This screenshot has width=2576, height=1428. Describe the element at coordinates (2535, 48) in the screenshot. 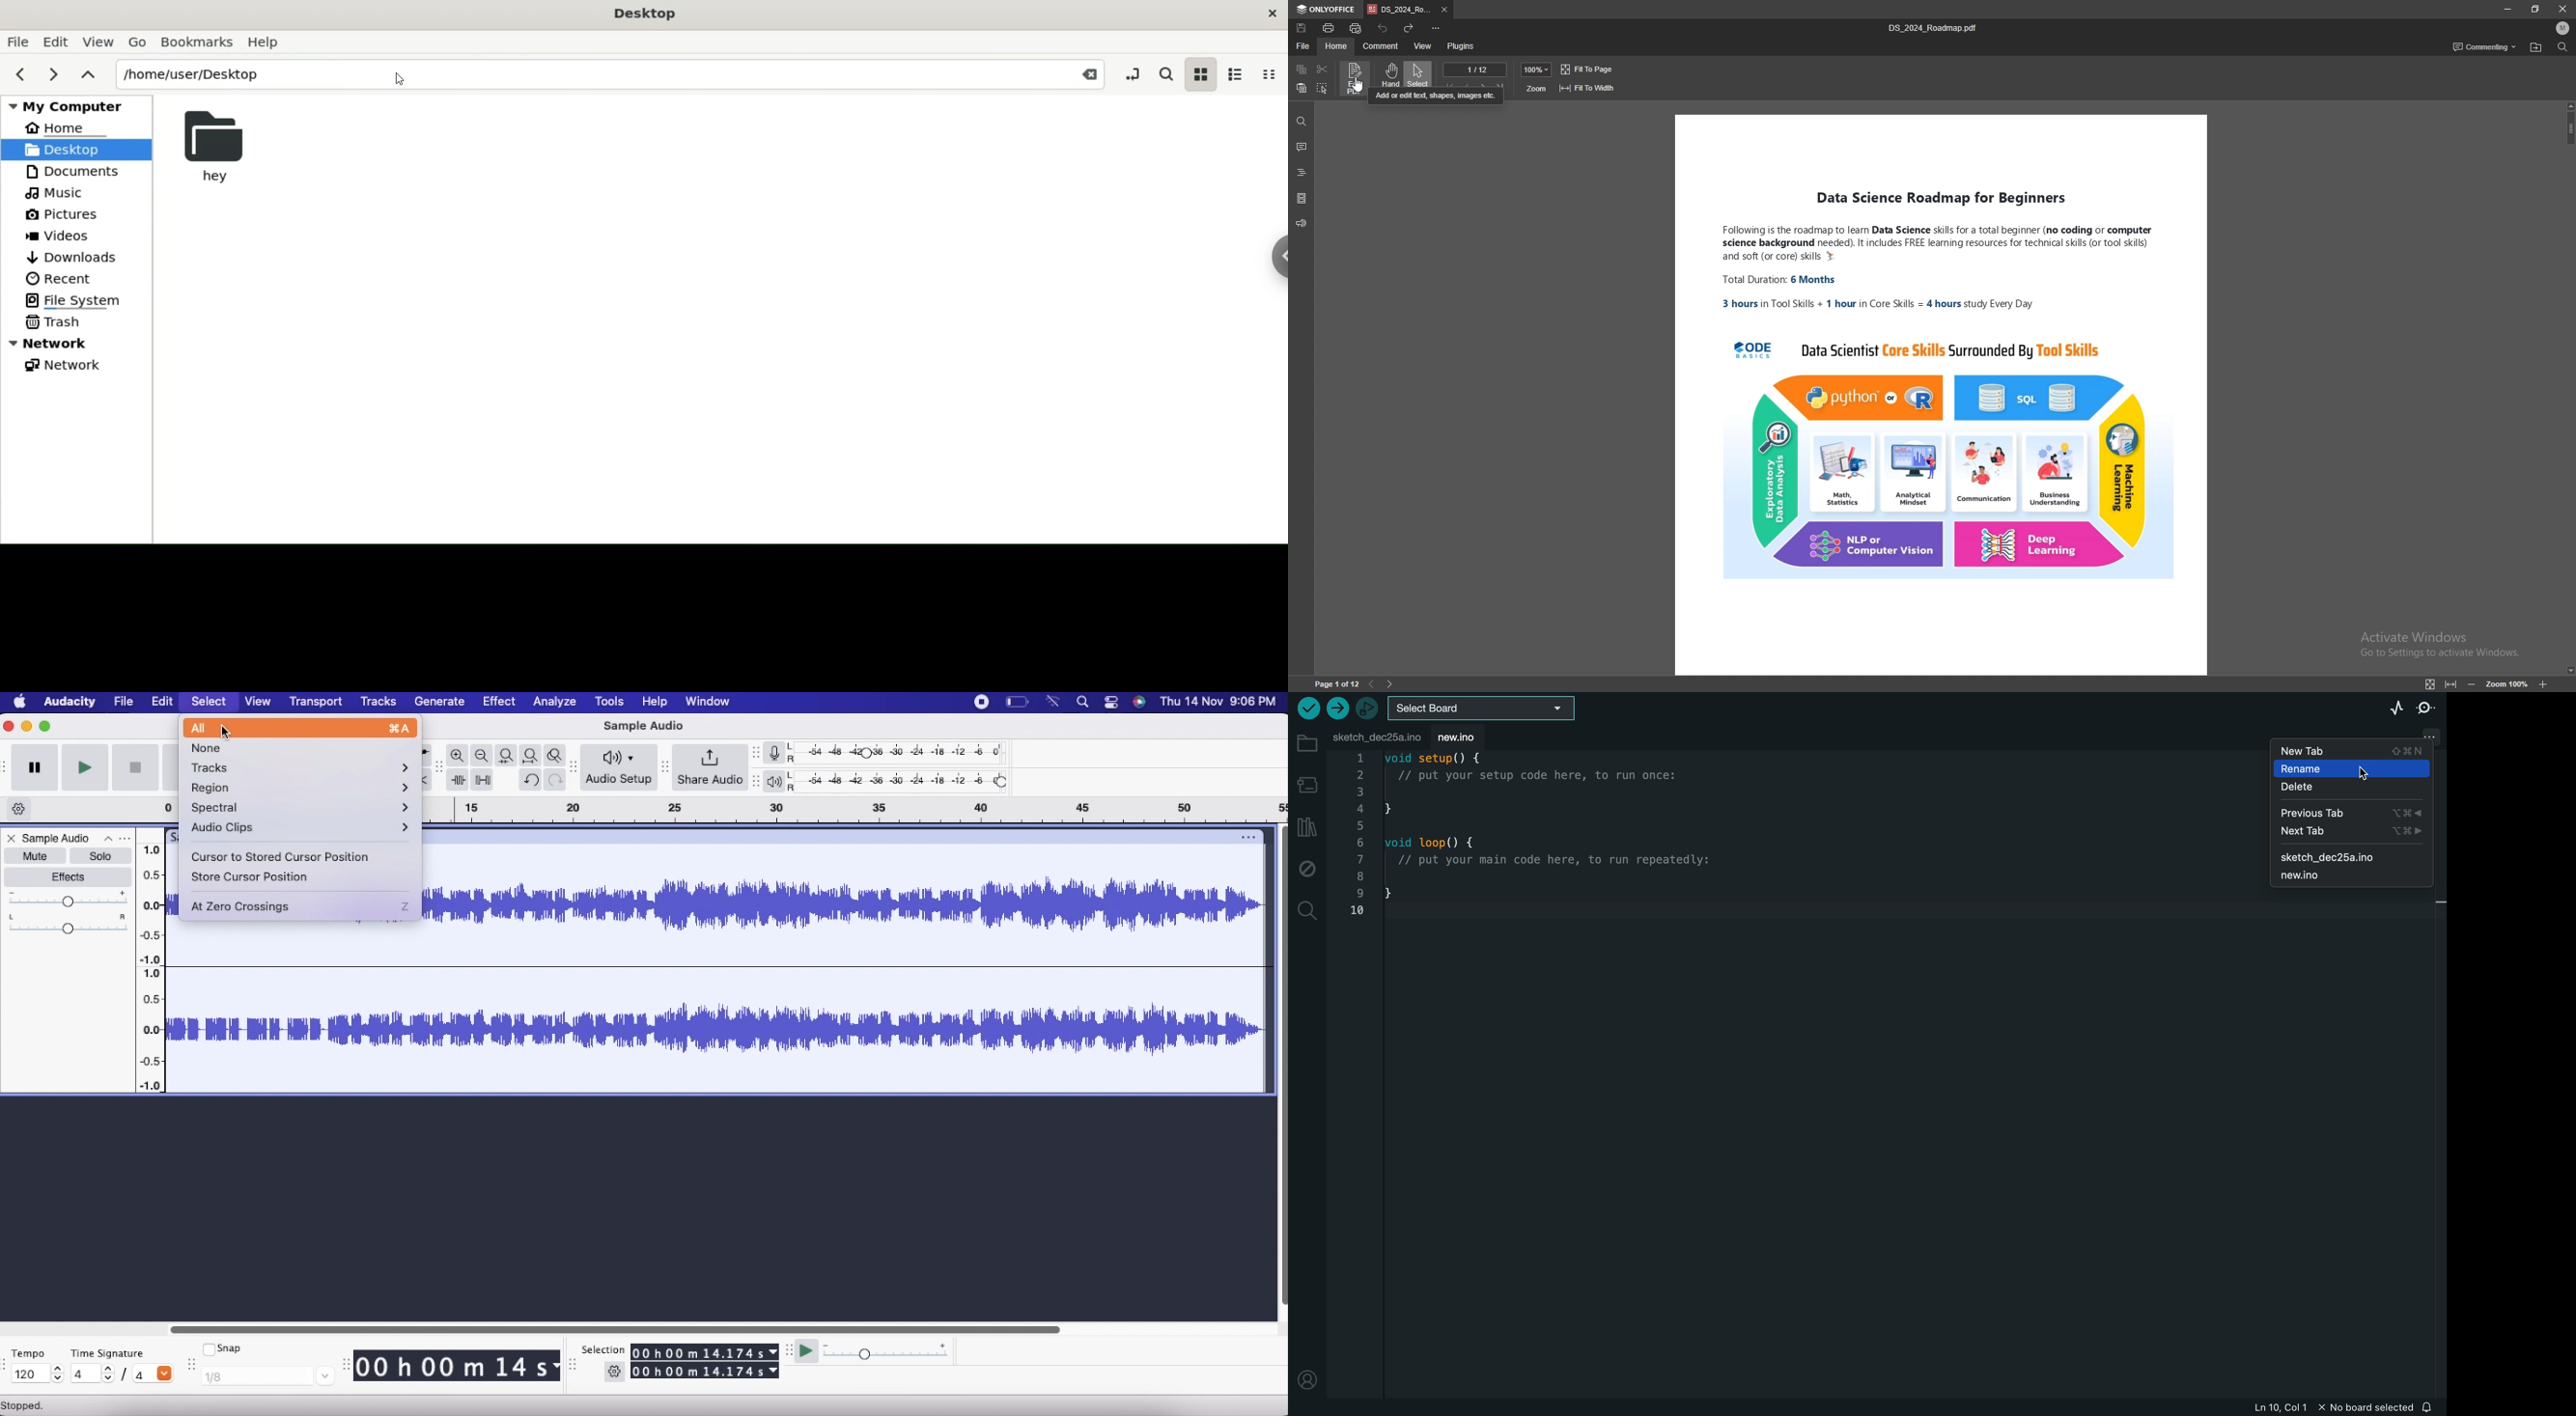

I see `open file location` at that location.